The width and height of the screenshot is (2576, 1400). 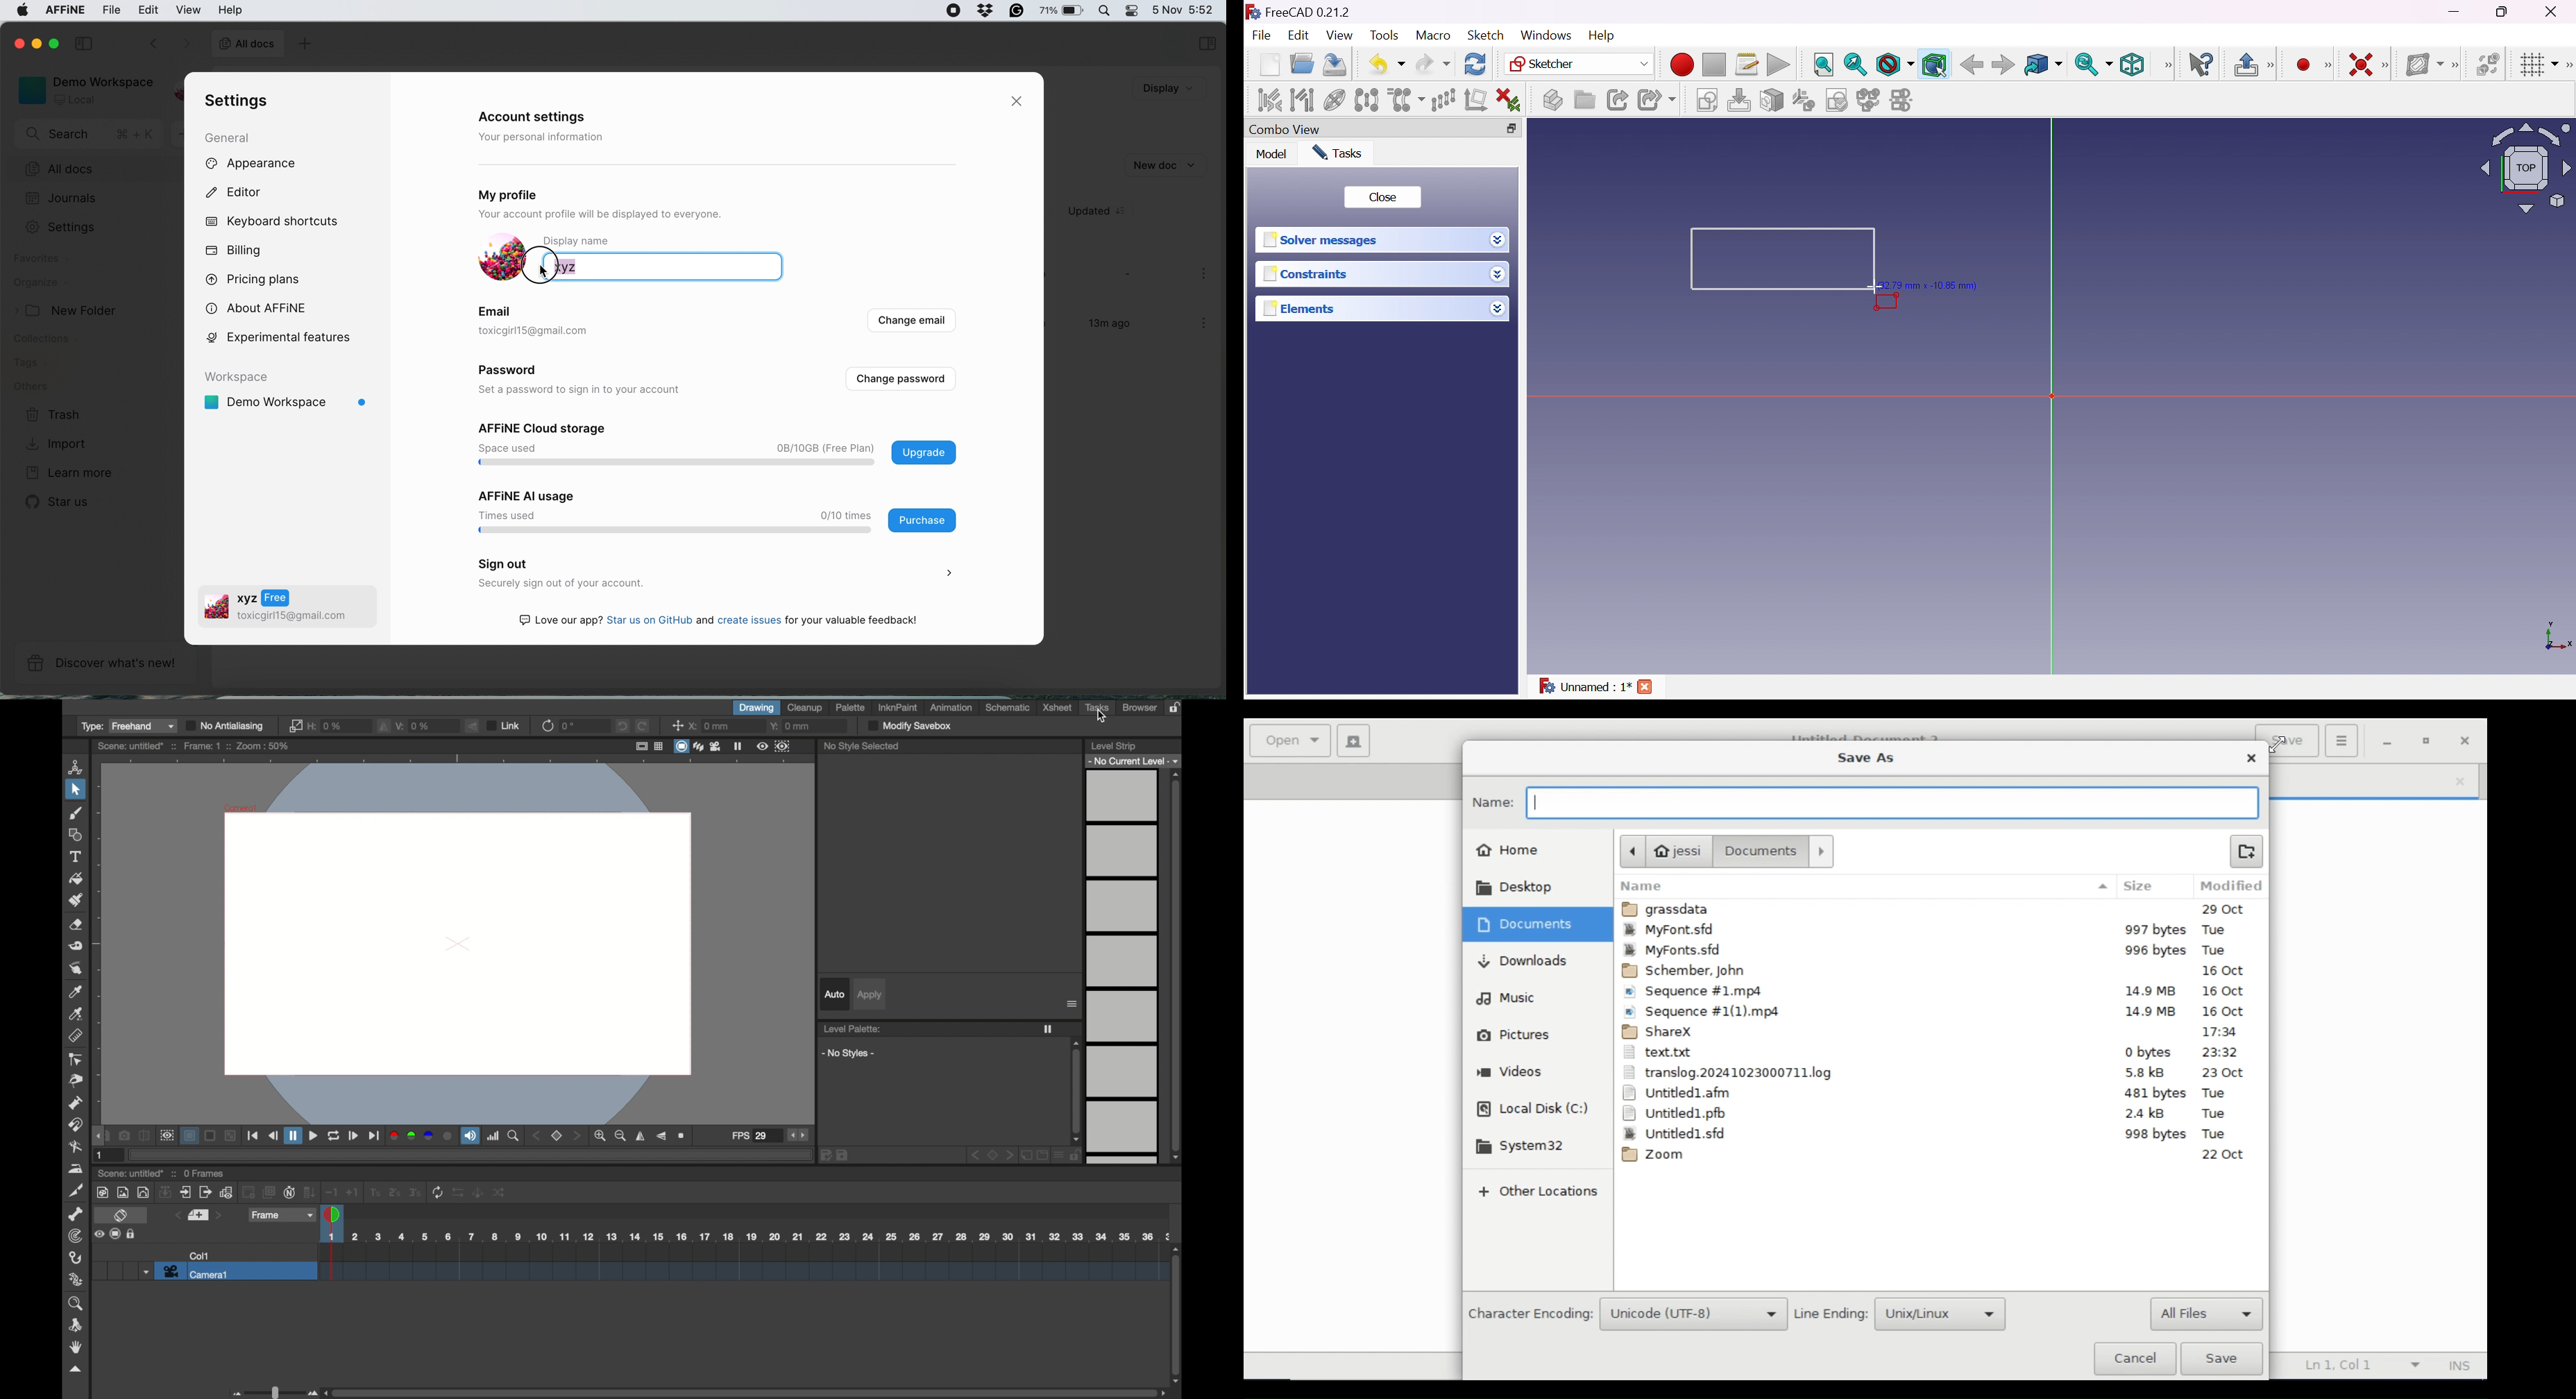 I want to click on palette, so click(x=850, y=708).